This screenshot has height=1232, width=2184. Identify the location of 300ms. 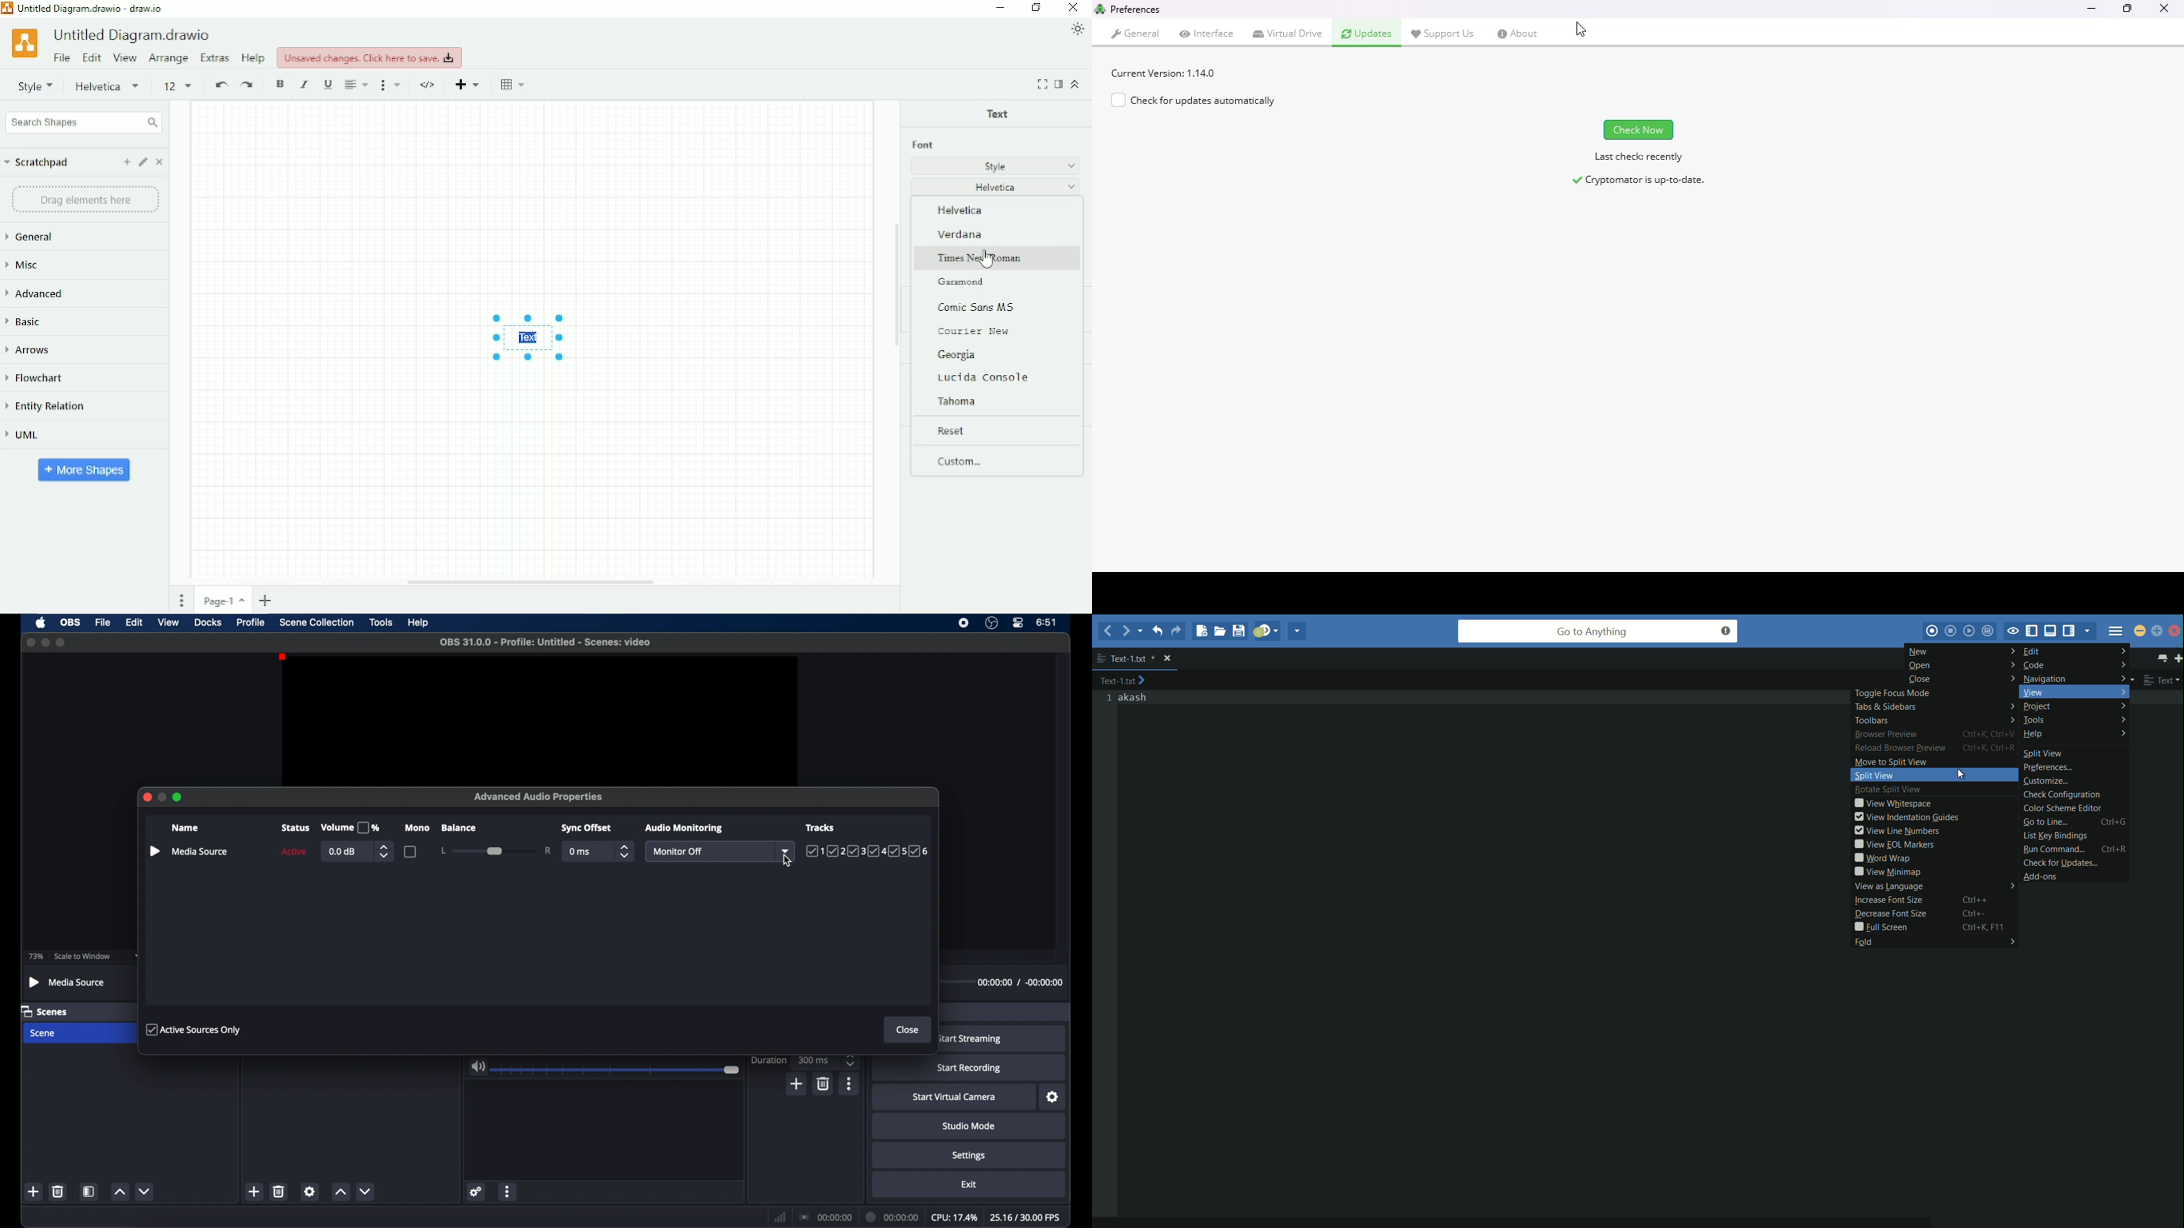
(814, 1060).